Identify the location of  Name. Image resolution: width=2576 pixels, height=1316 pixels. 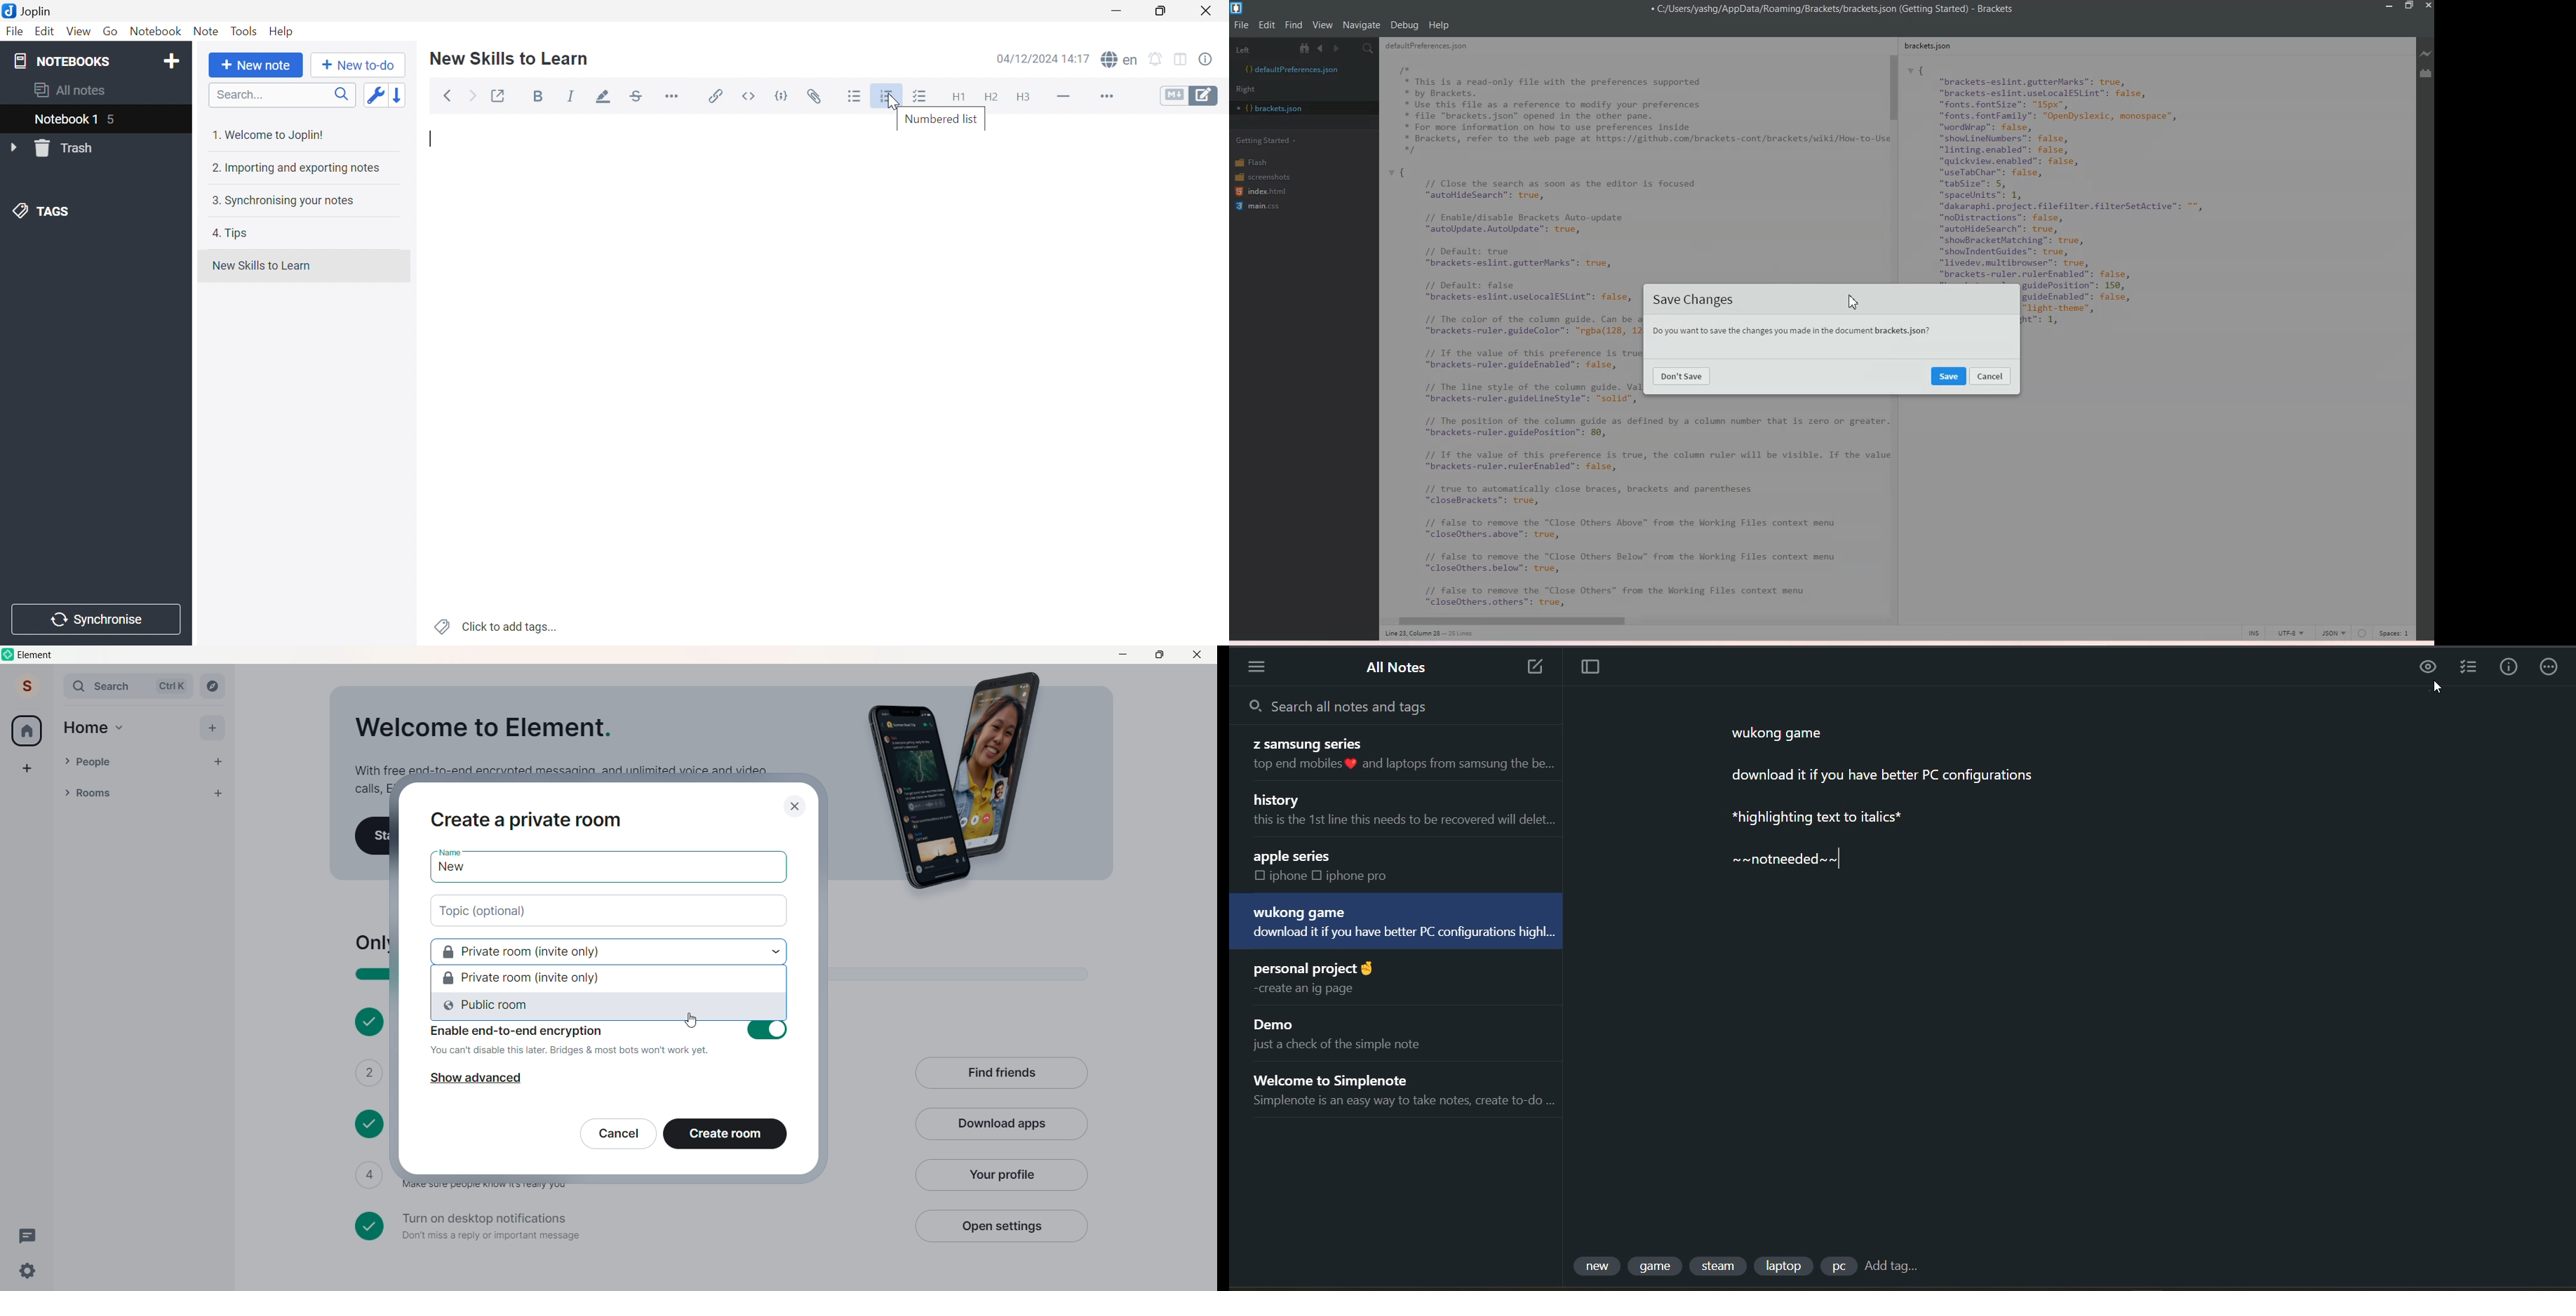
(449, 852).